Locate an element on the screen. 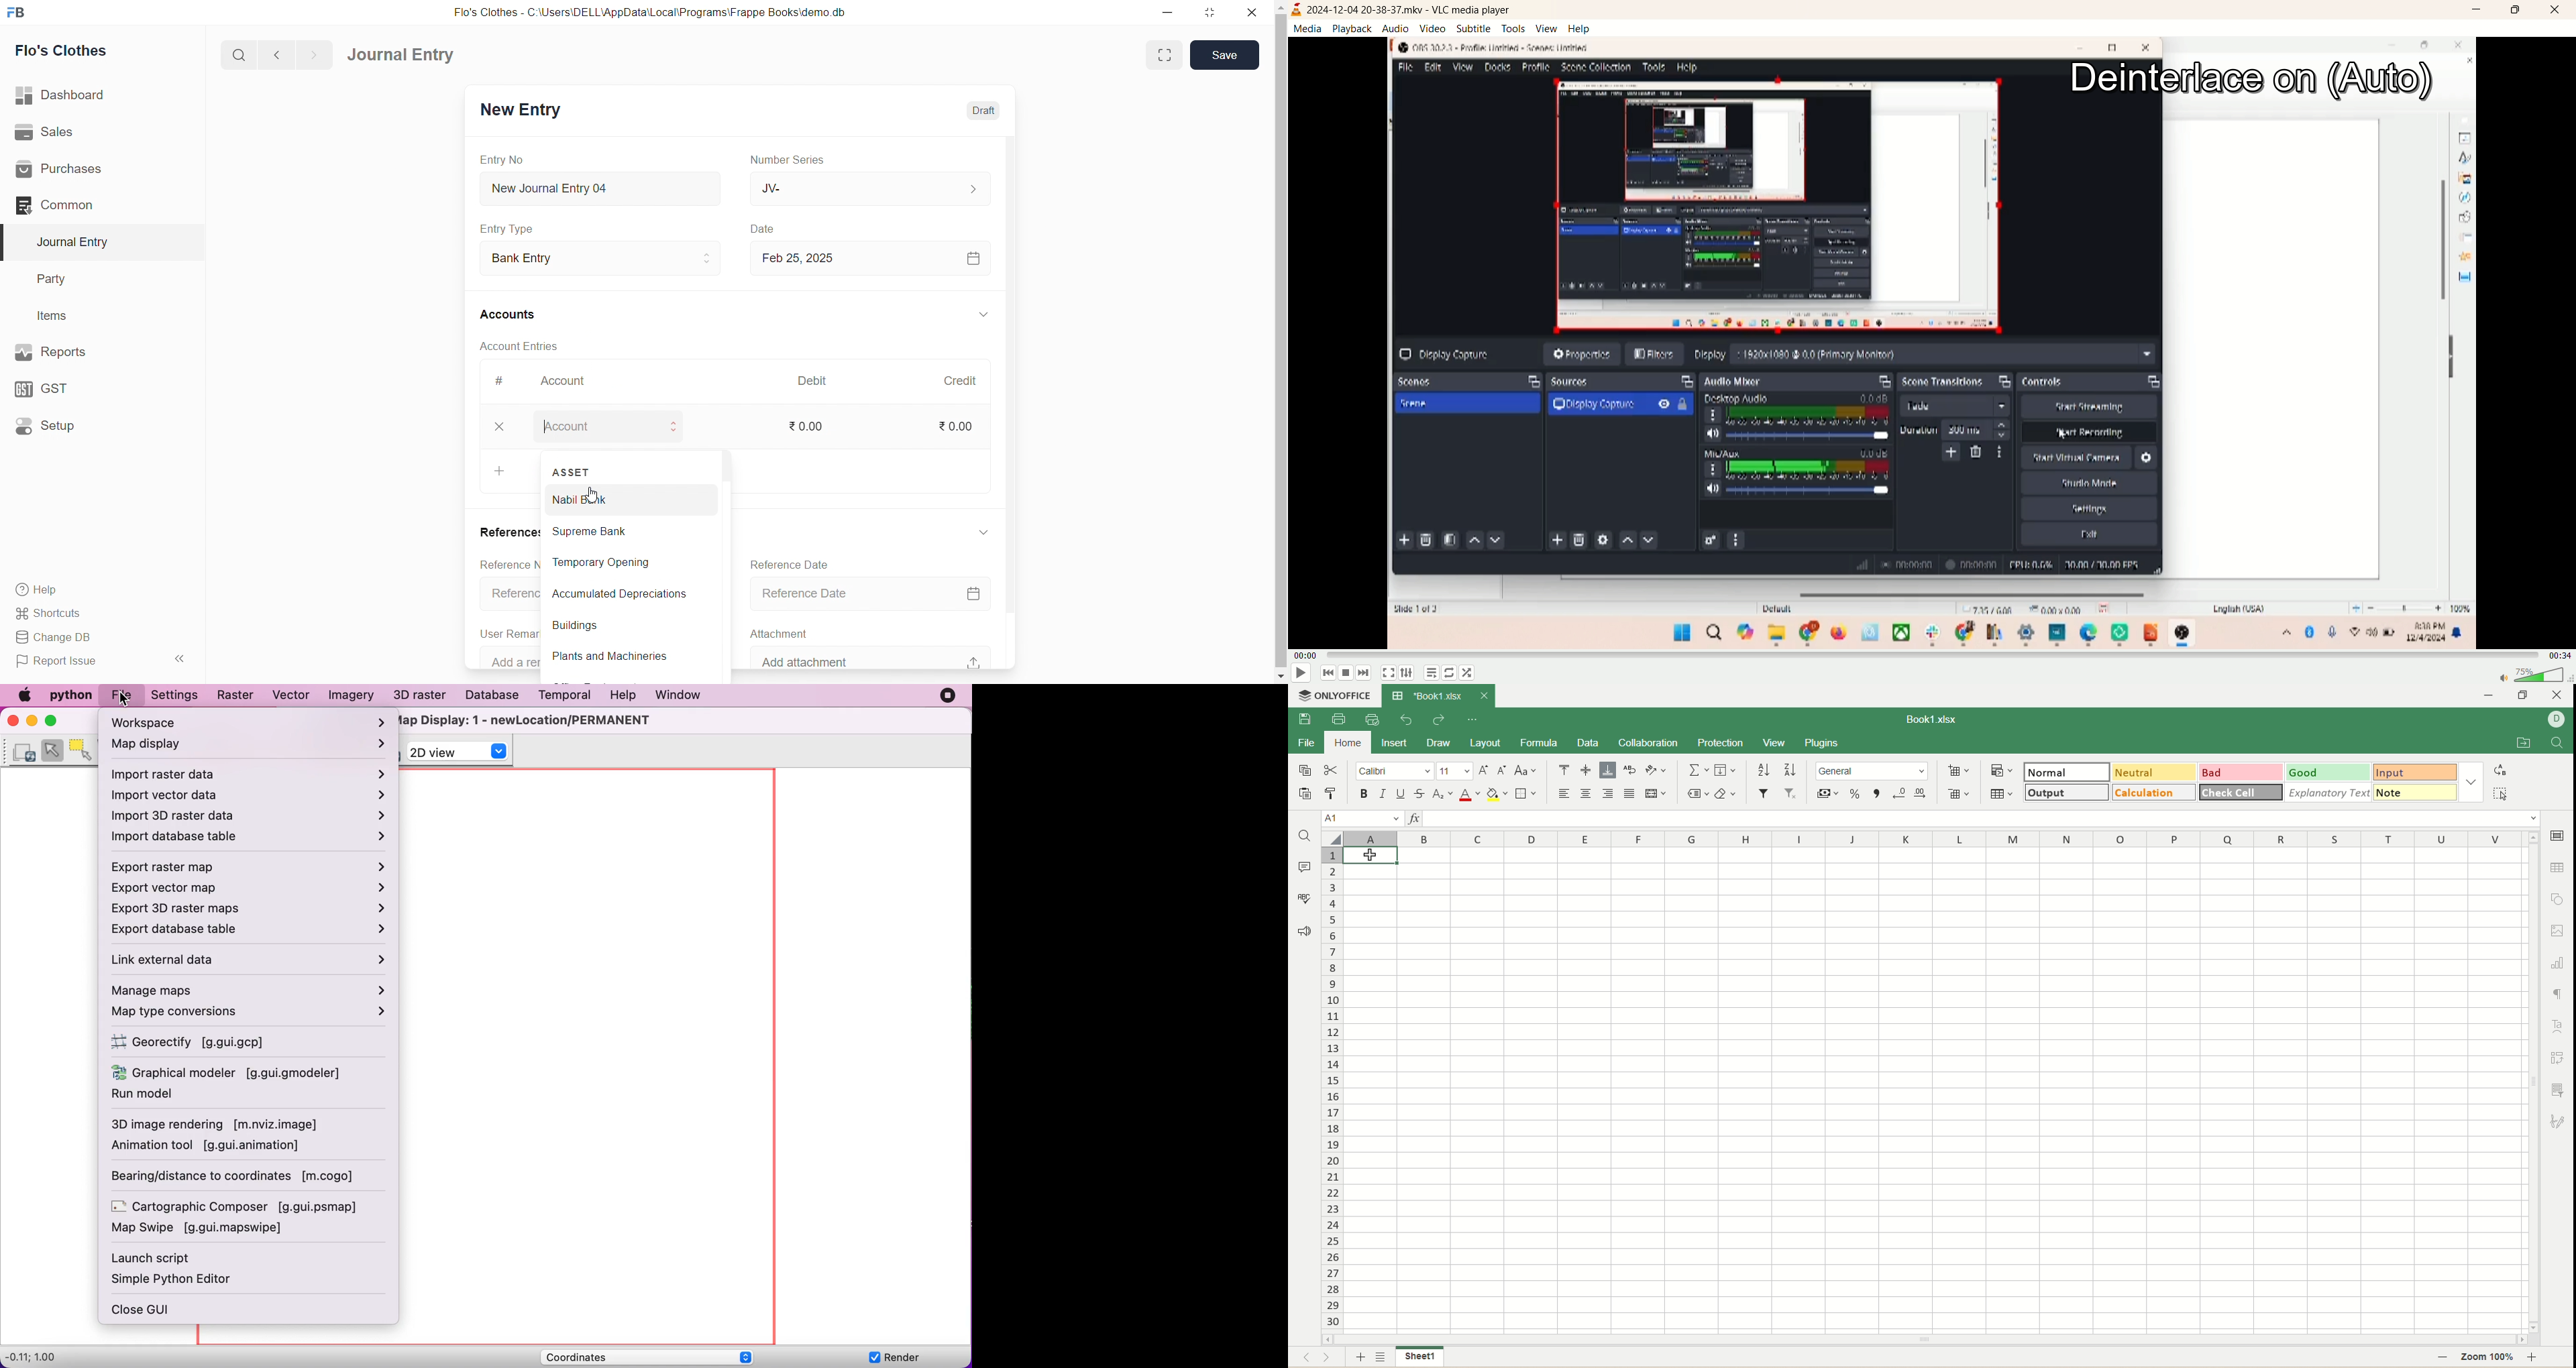 Image resolution: width=2576 pixels, height=1372 pixels. wrap text is located at coordinates (1629, 770).